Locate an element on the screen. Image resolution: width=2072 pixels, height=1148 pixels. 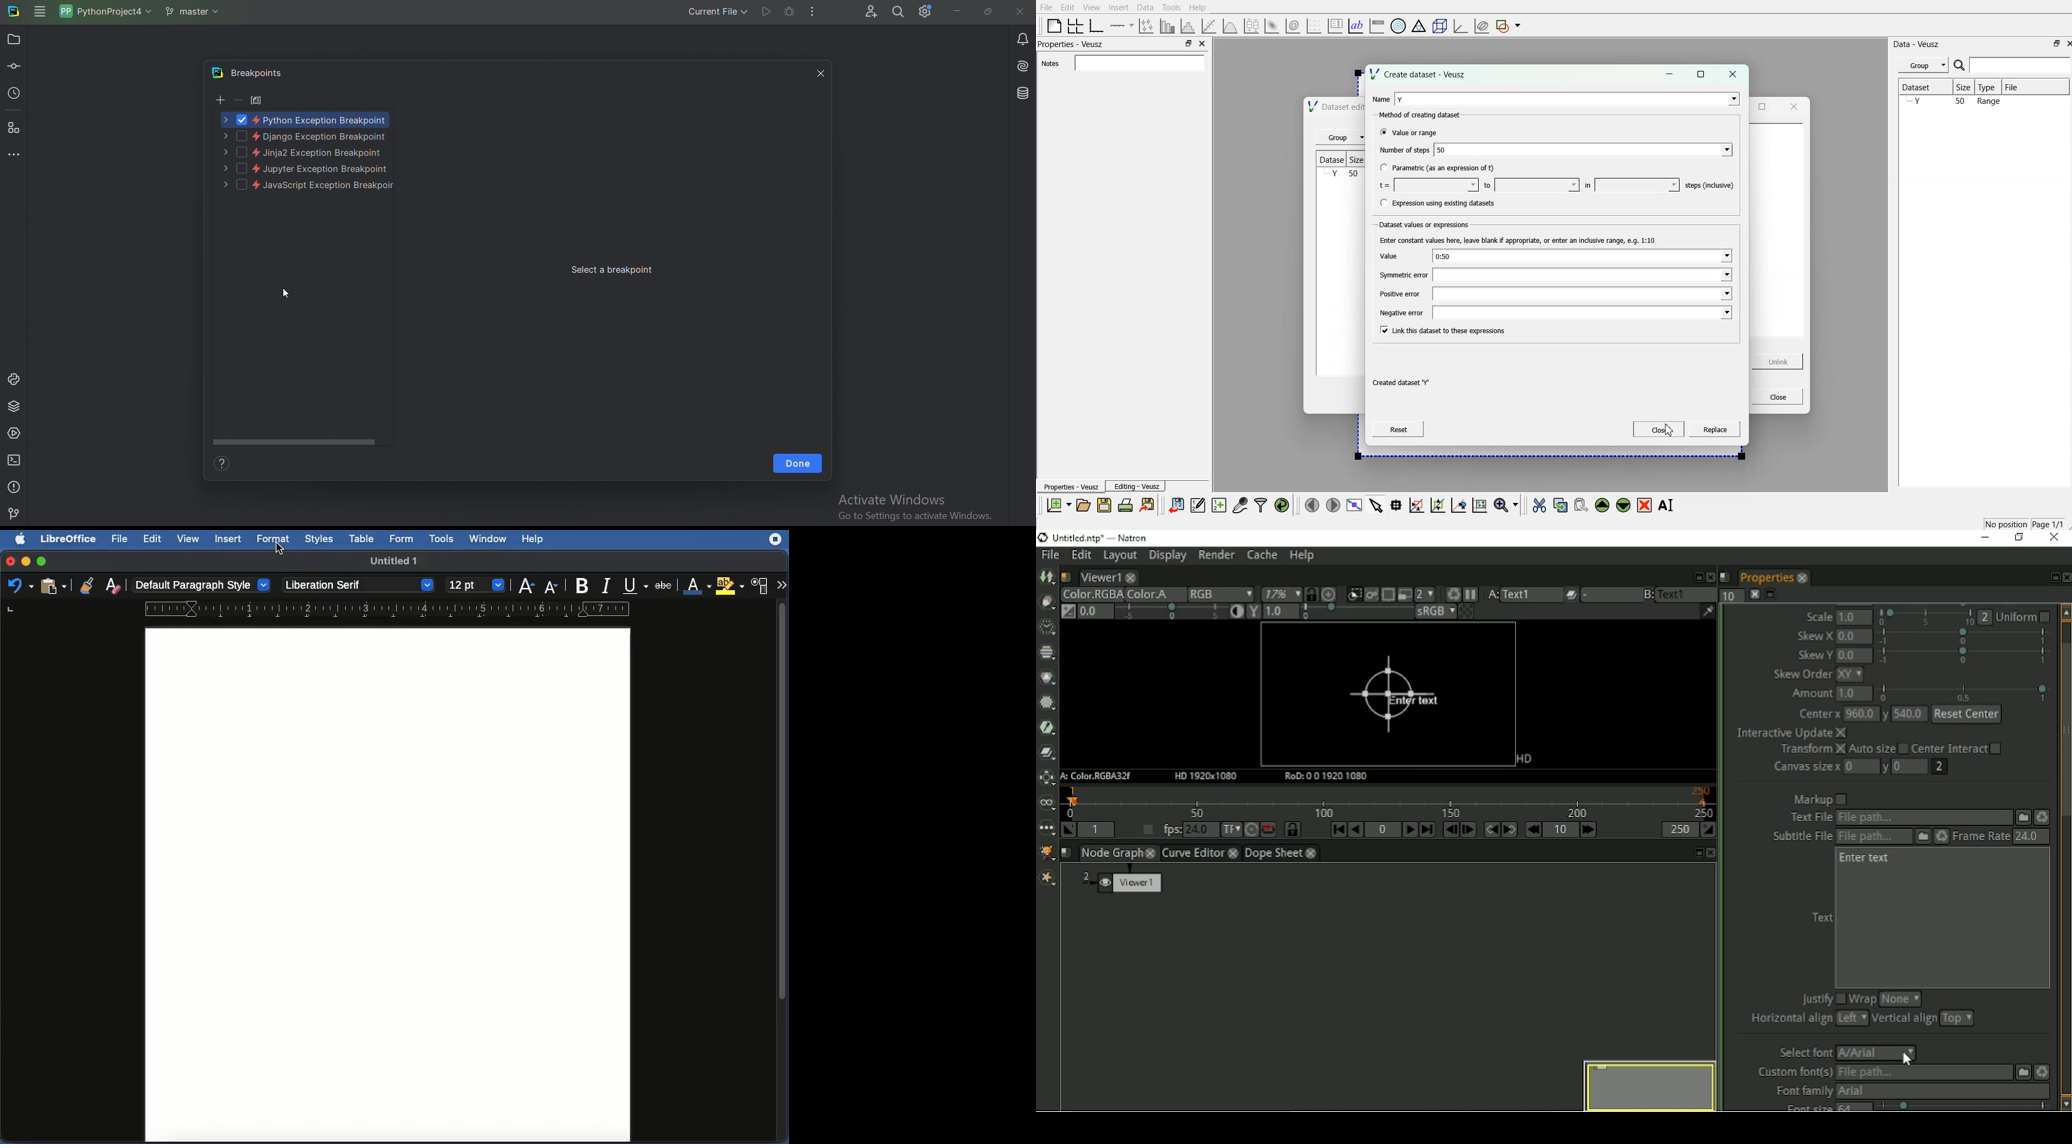
Strikethrough is located at coordinates (664, 583).